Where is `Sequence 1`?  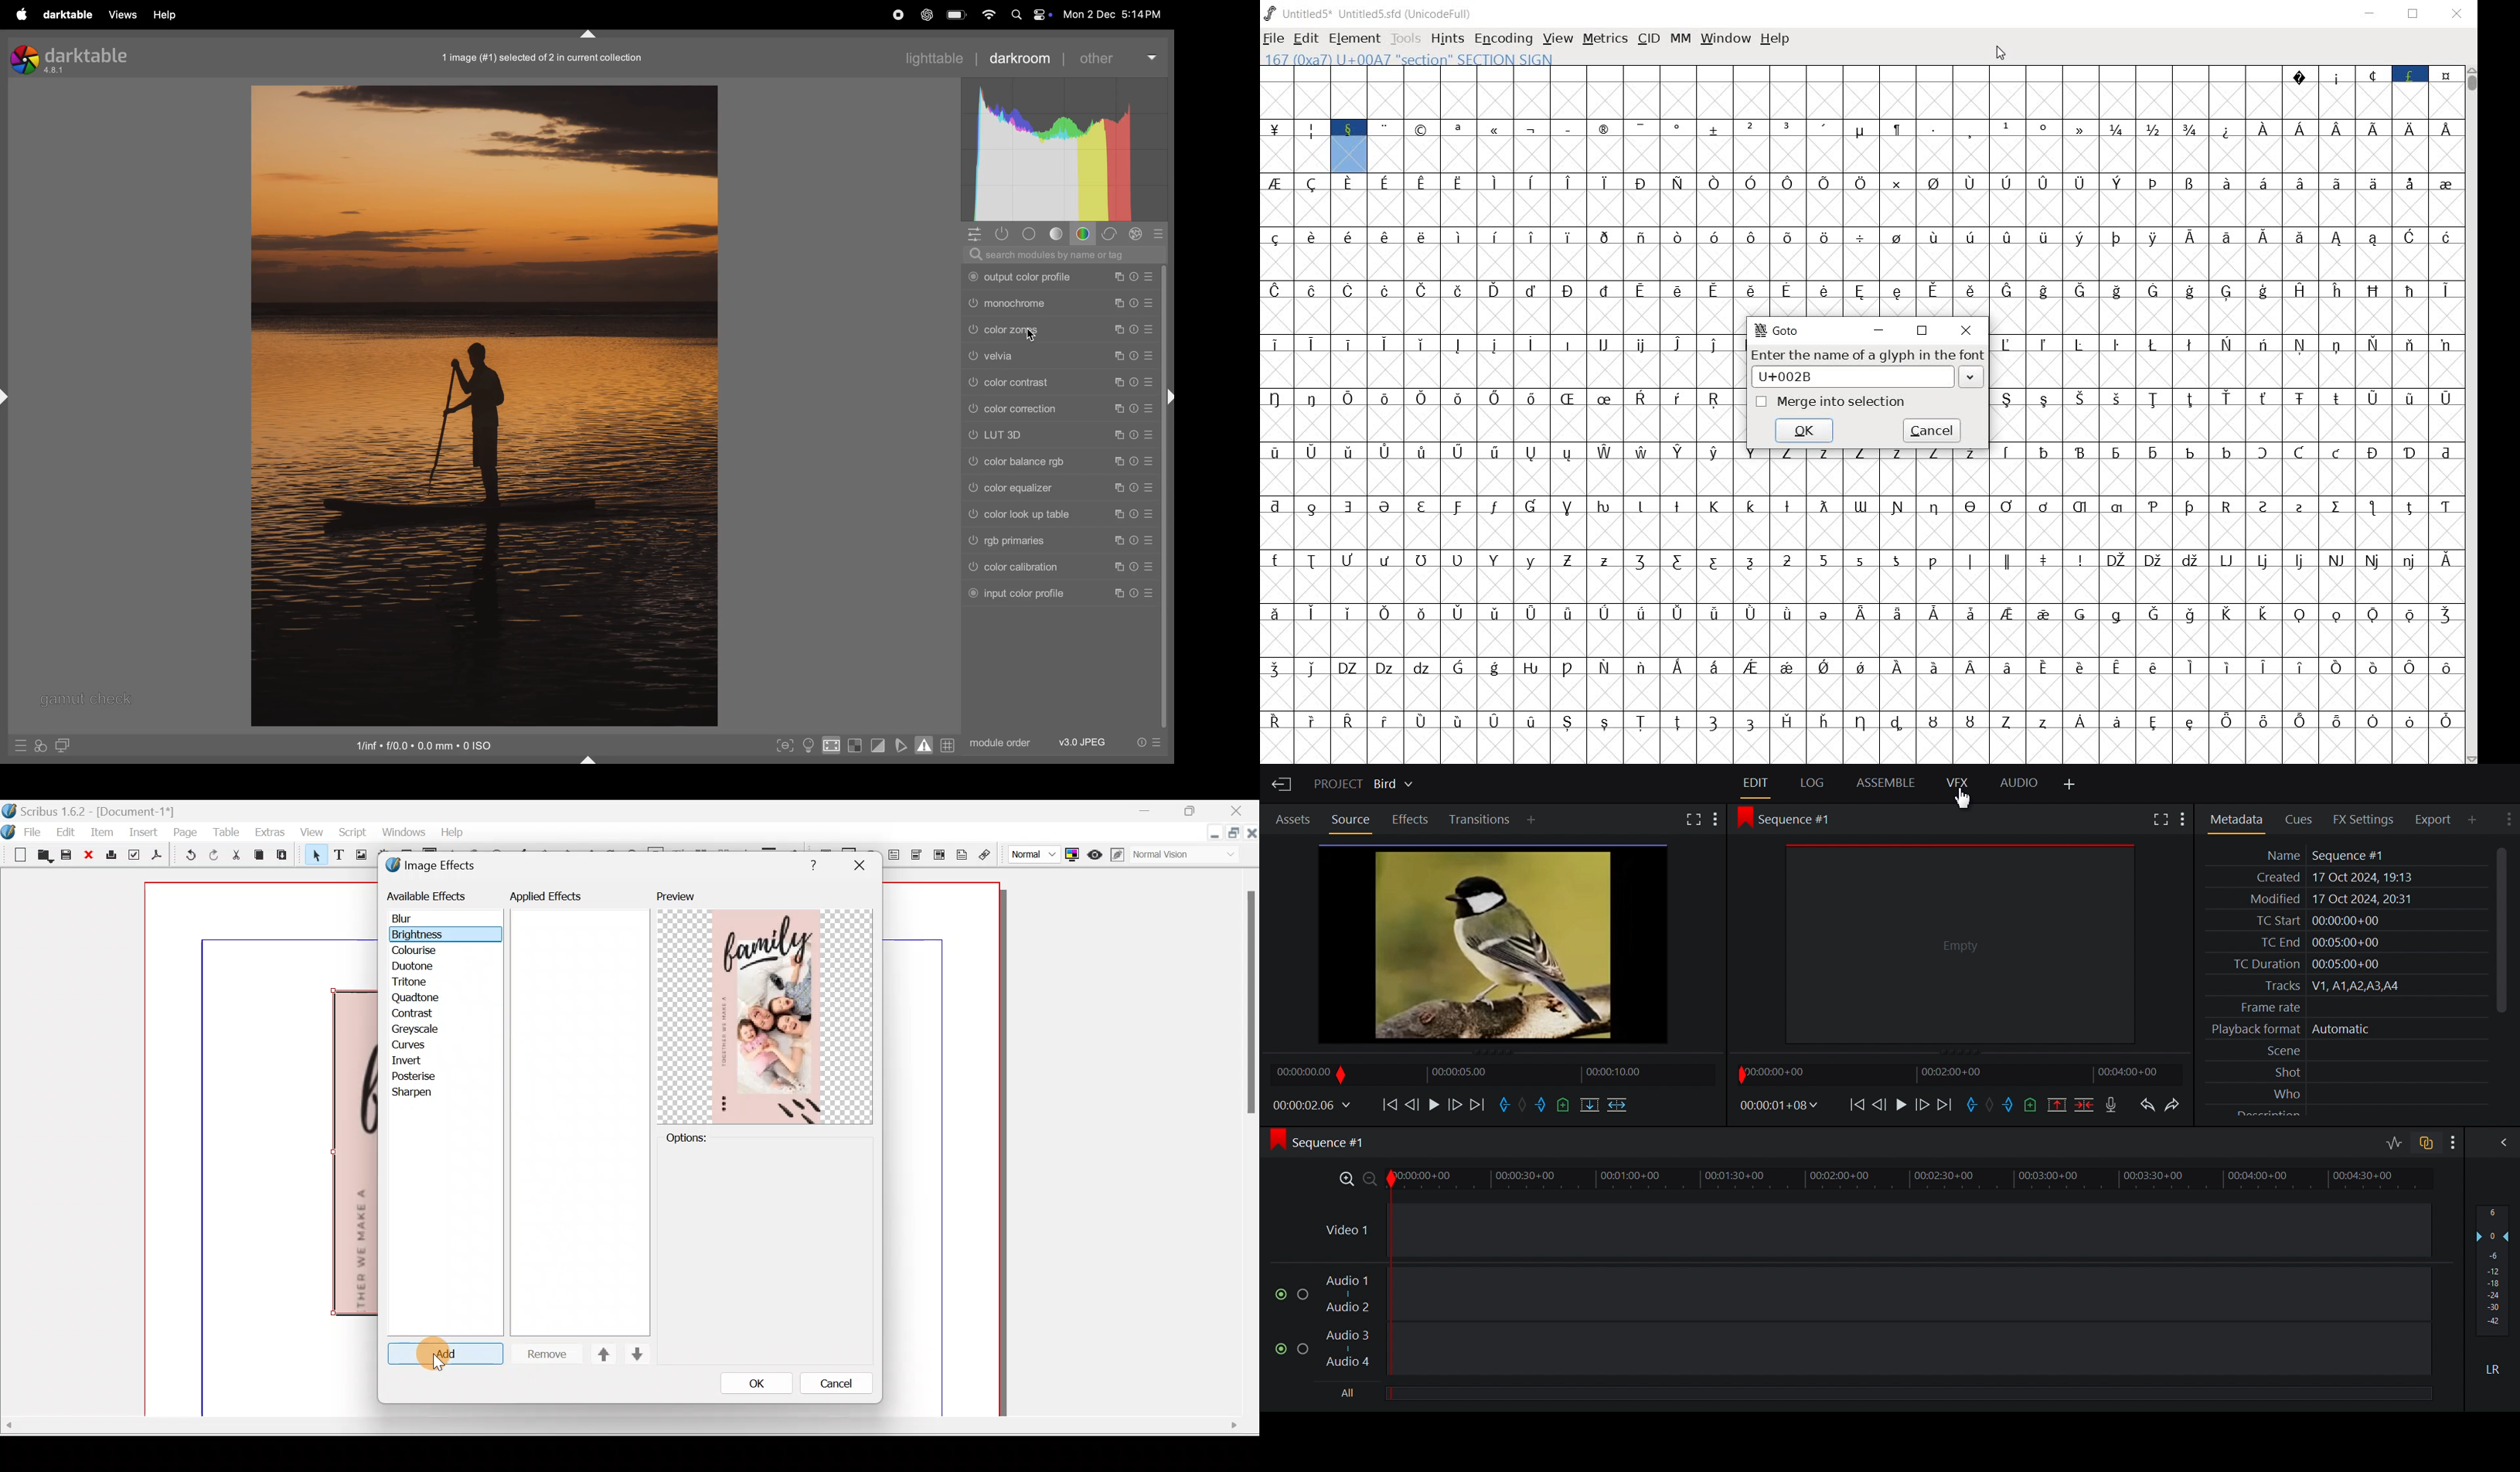 Sequence 1 is located at coordinates (1328, 1143).